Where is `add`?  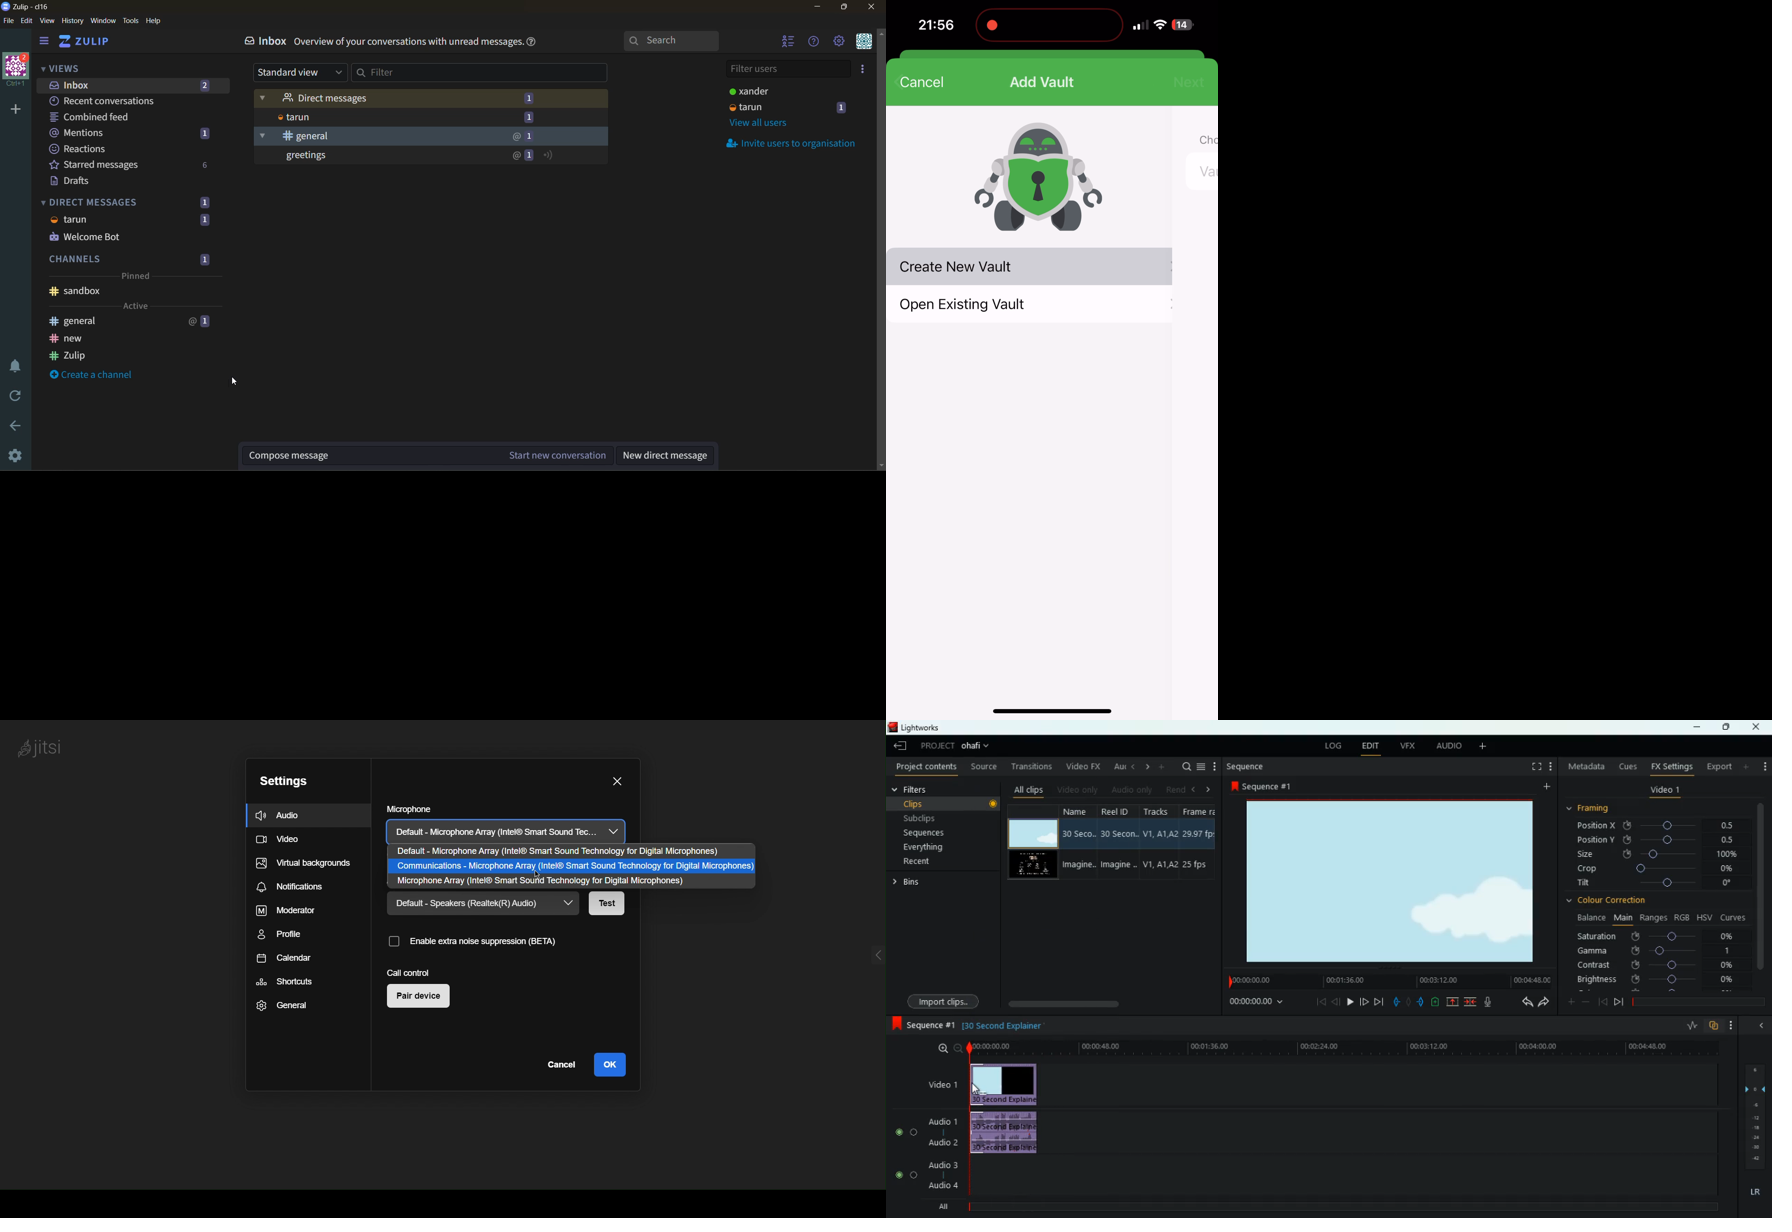
add is located at coordinates (1483, 747).